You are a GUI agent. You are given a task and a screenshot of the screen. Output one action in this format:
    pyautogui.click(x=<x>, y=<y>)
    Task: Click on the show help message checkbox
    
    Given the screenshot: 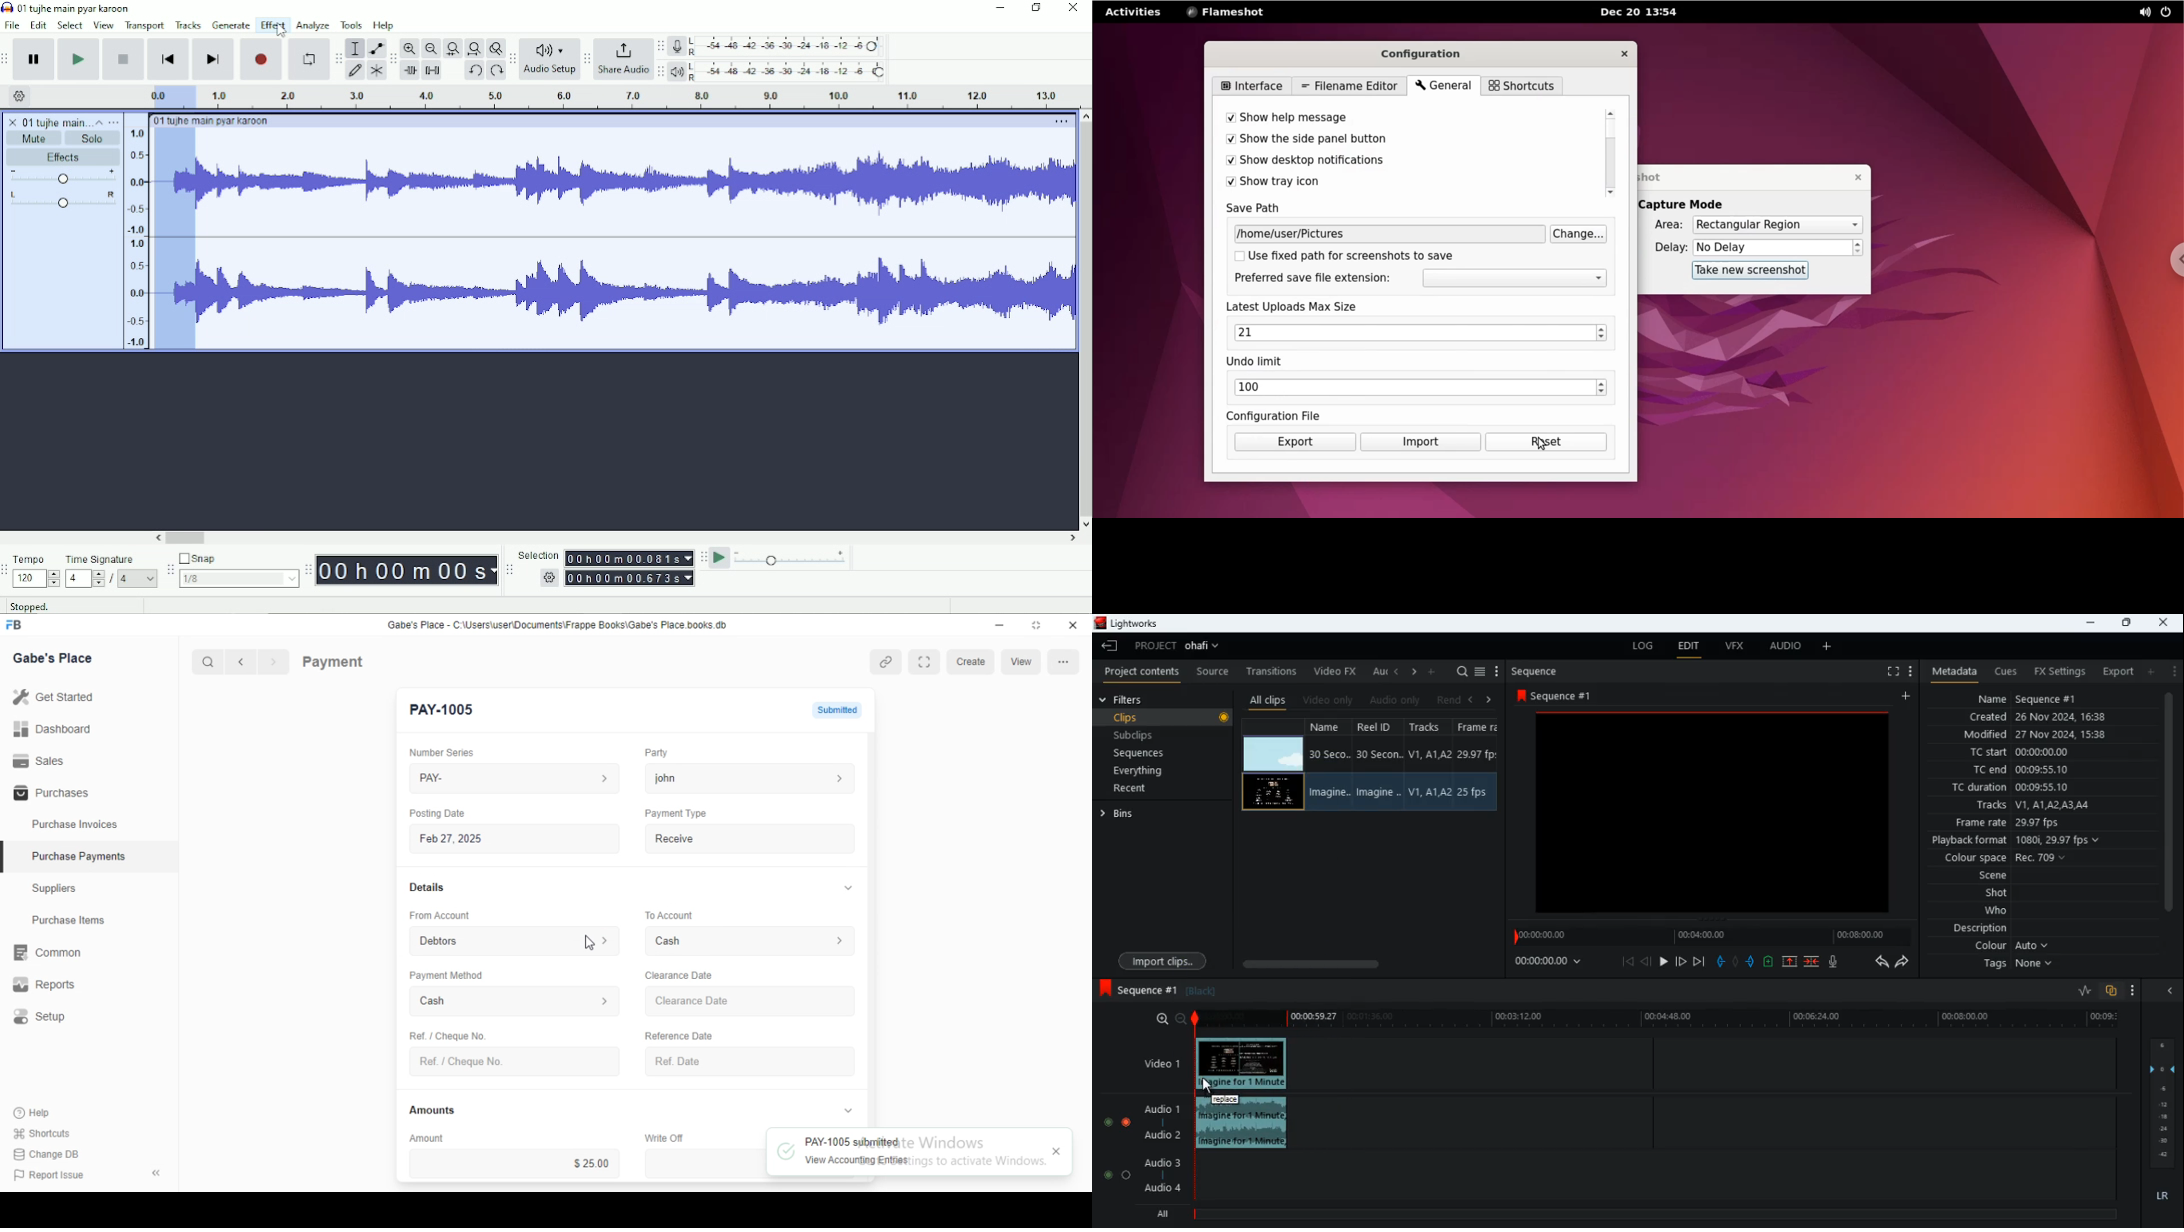 What is the action you would take?
    pyautogui.click(x=1405, y=118)
    